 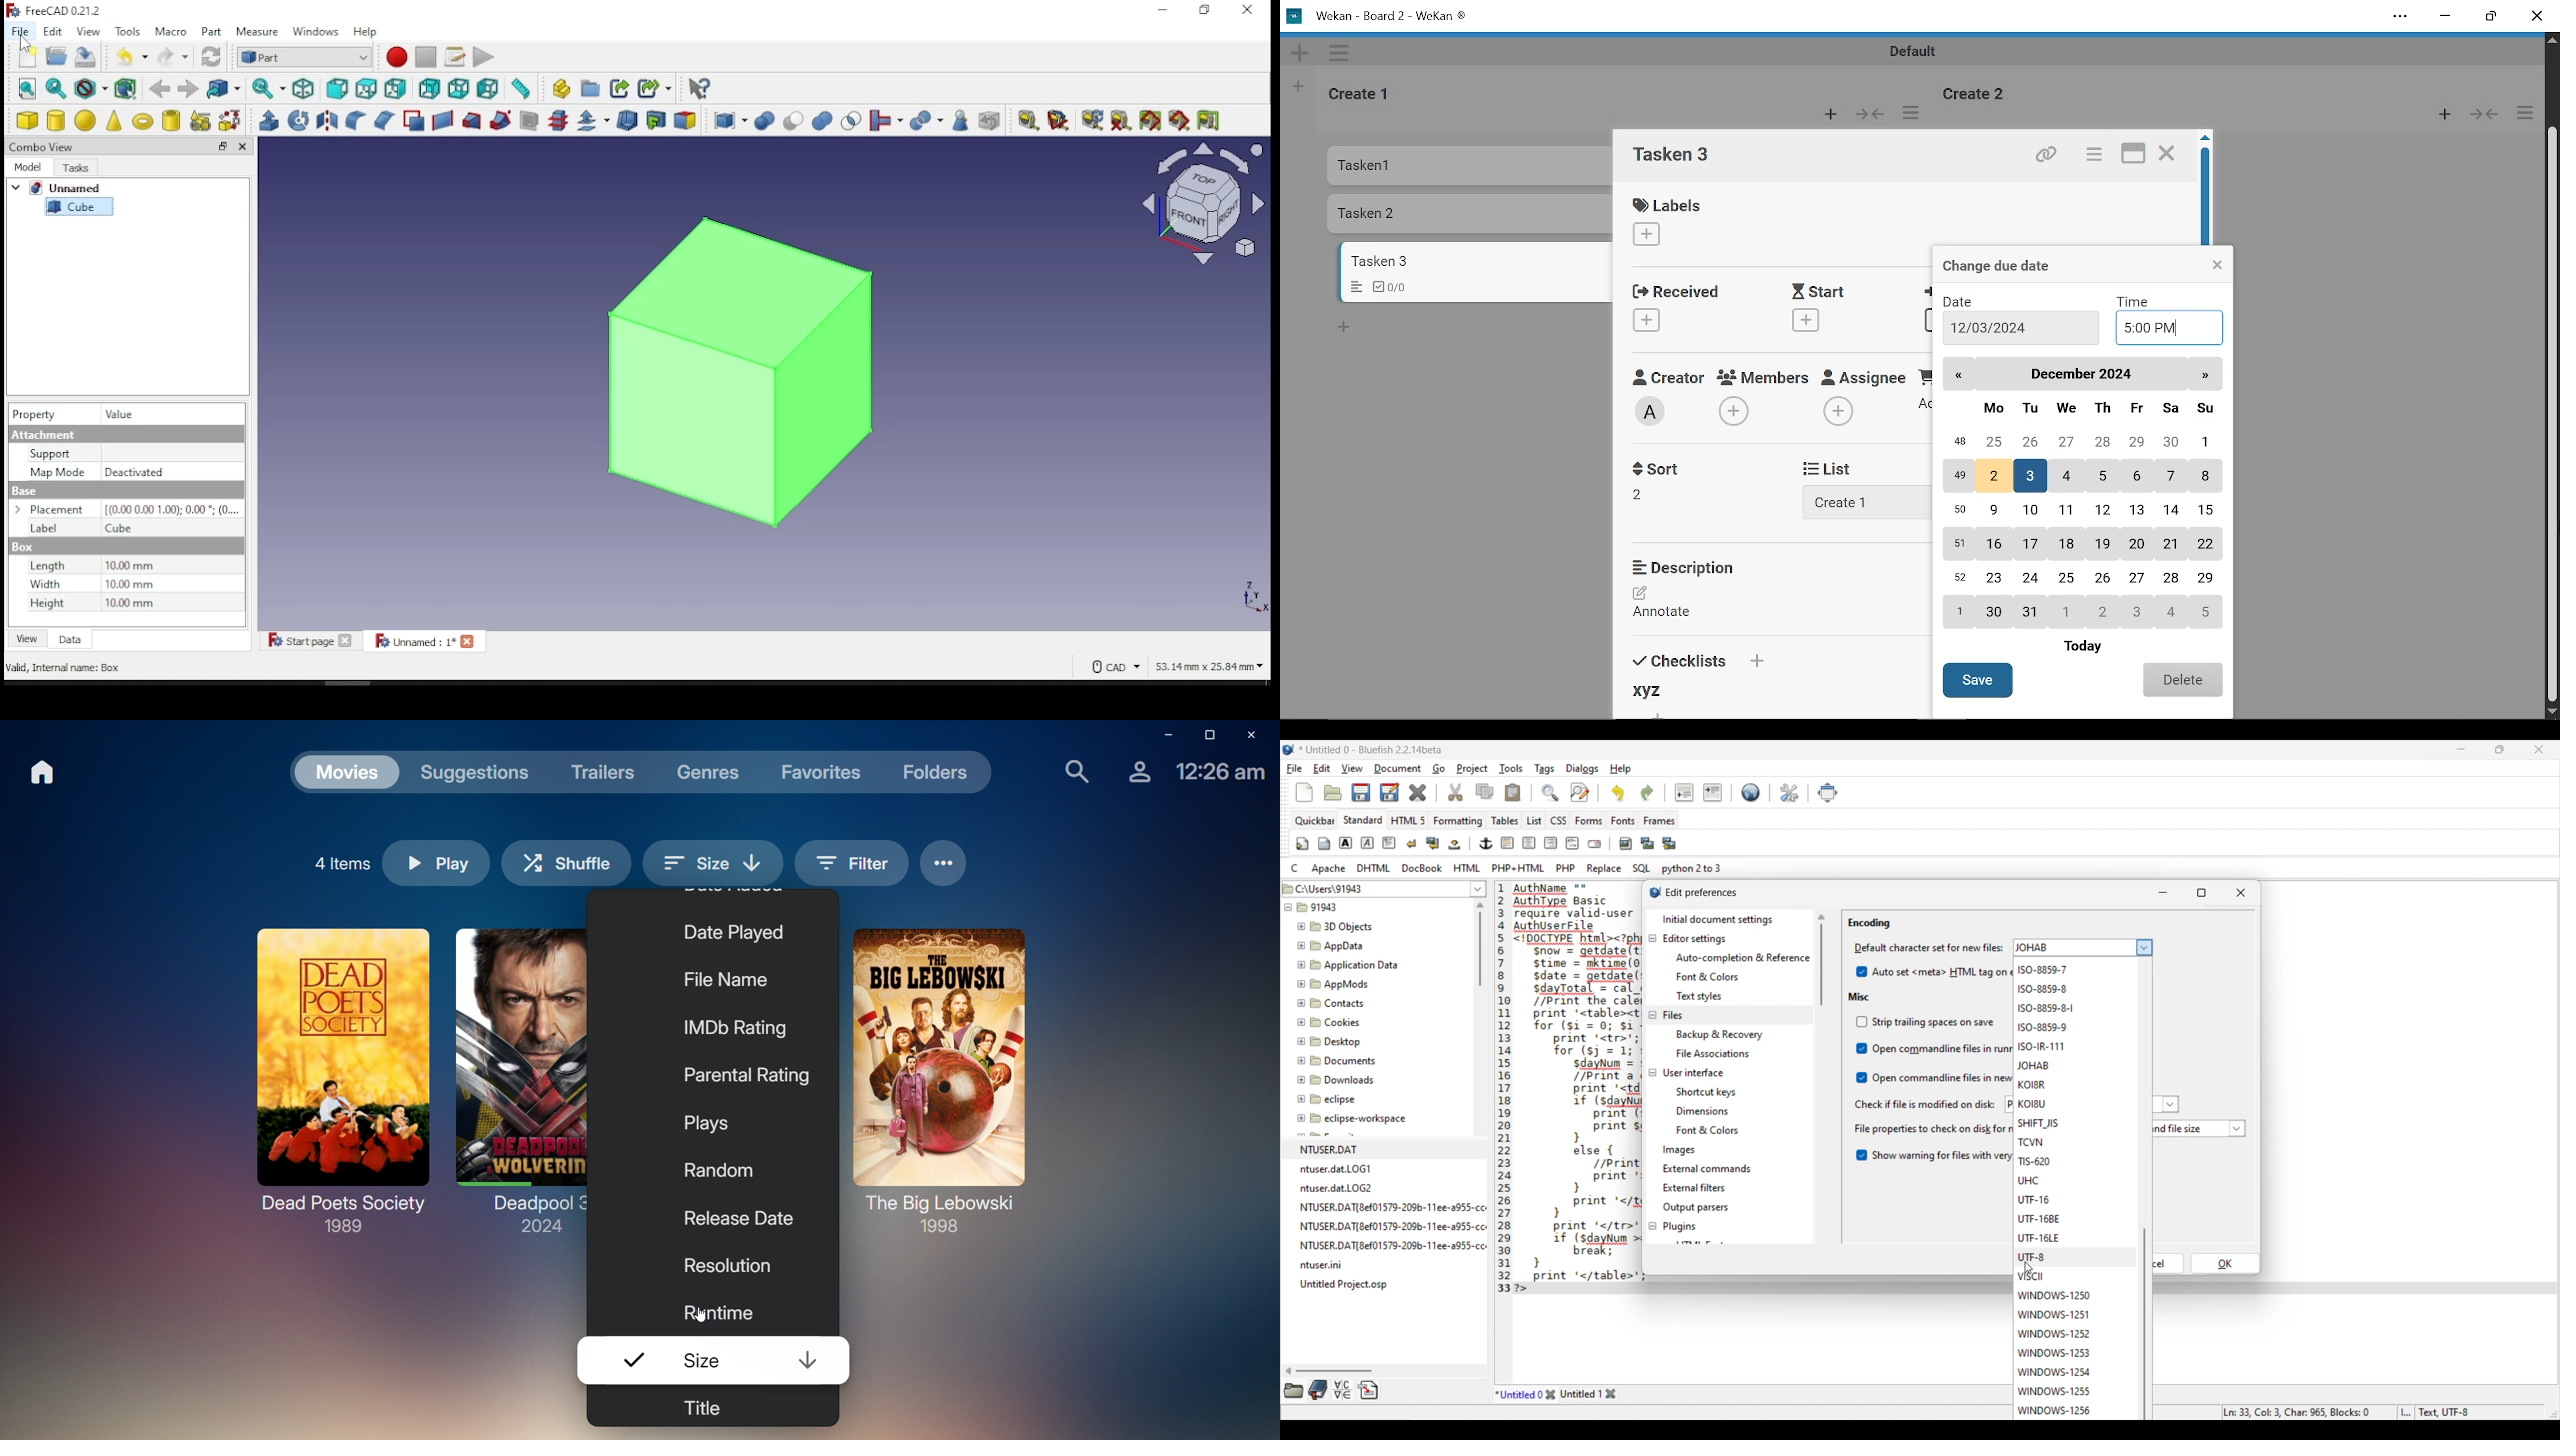 I want to click on minimize, so click(x=1165, y=10).